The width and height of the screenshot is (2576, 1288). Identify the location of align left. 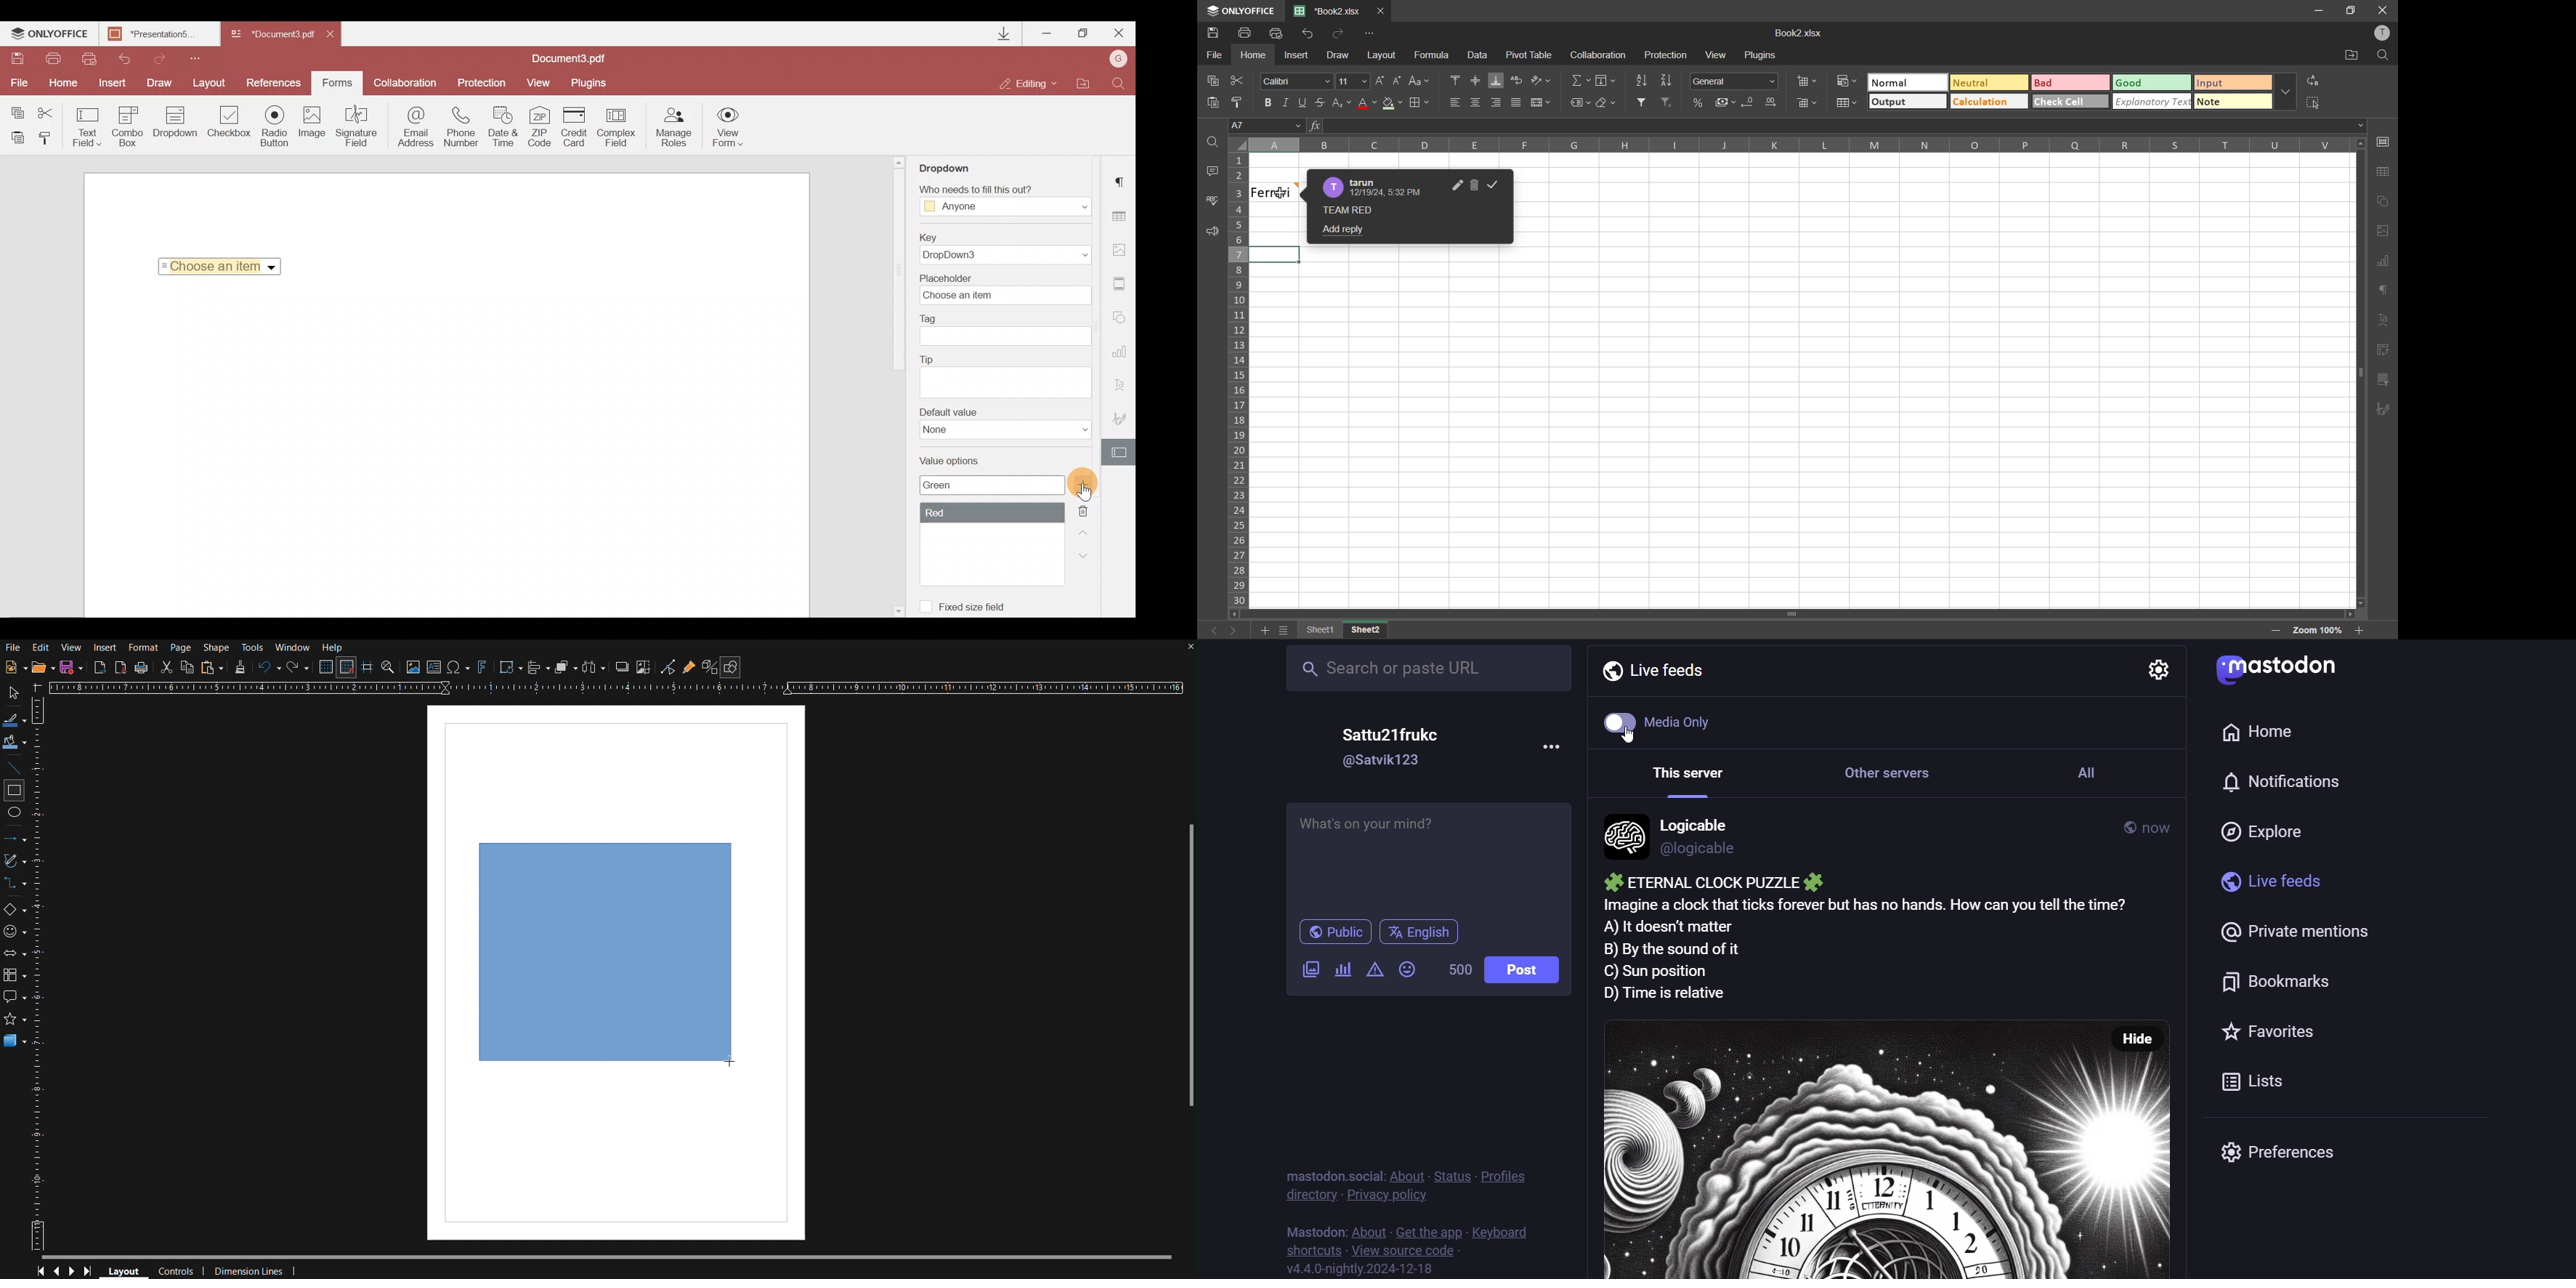
(1454, 101).